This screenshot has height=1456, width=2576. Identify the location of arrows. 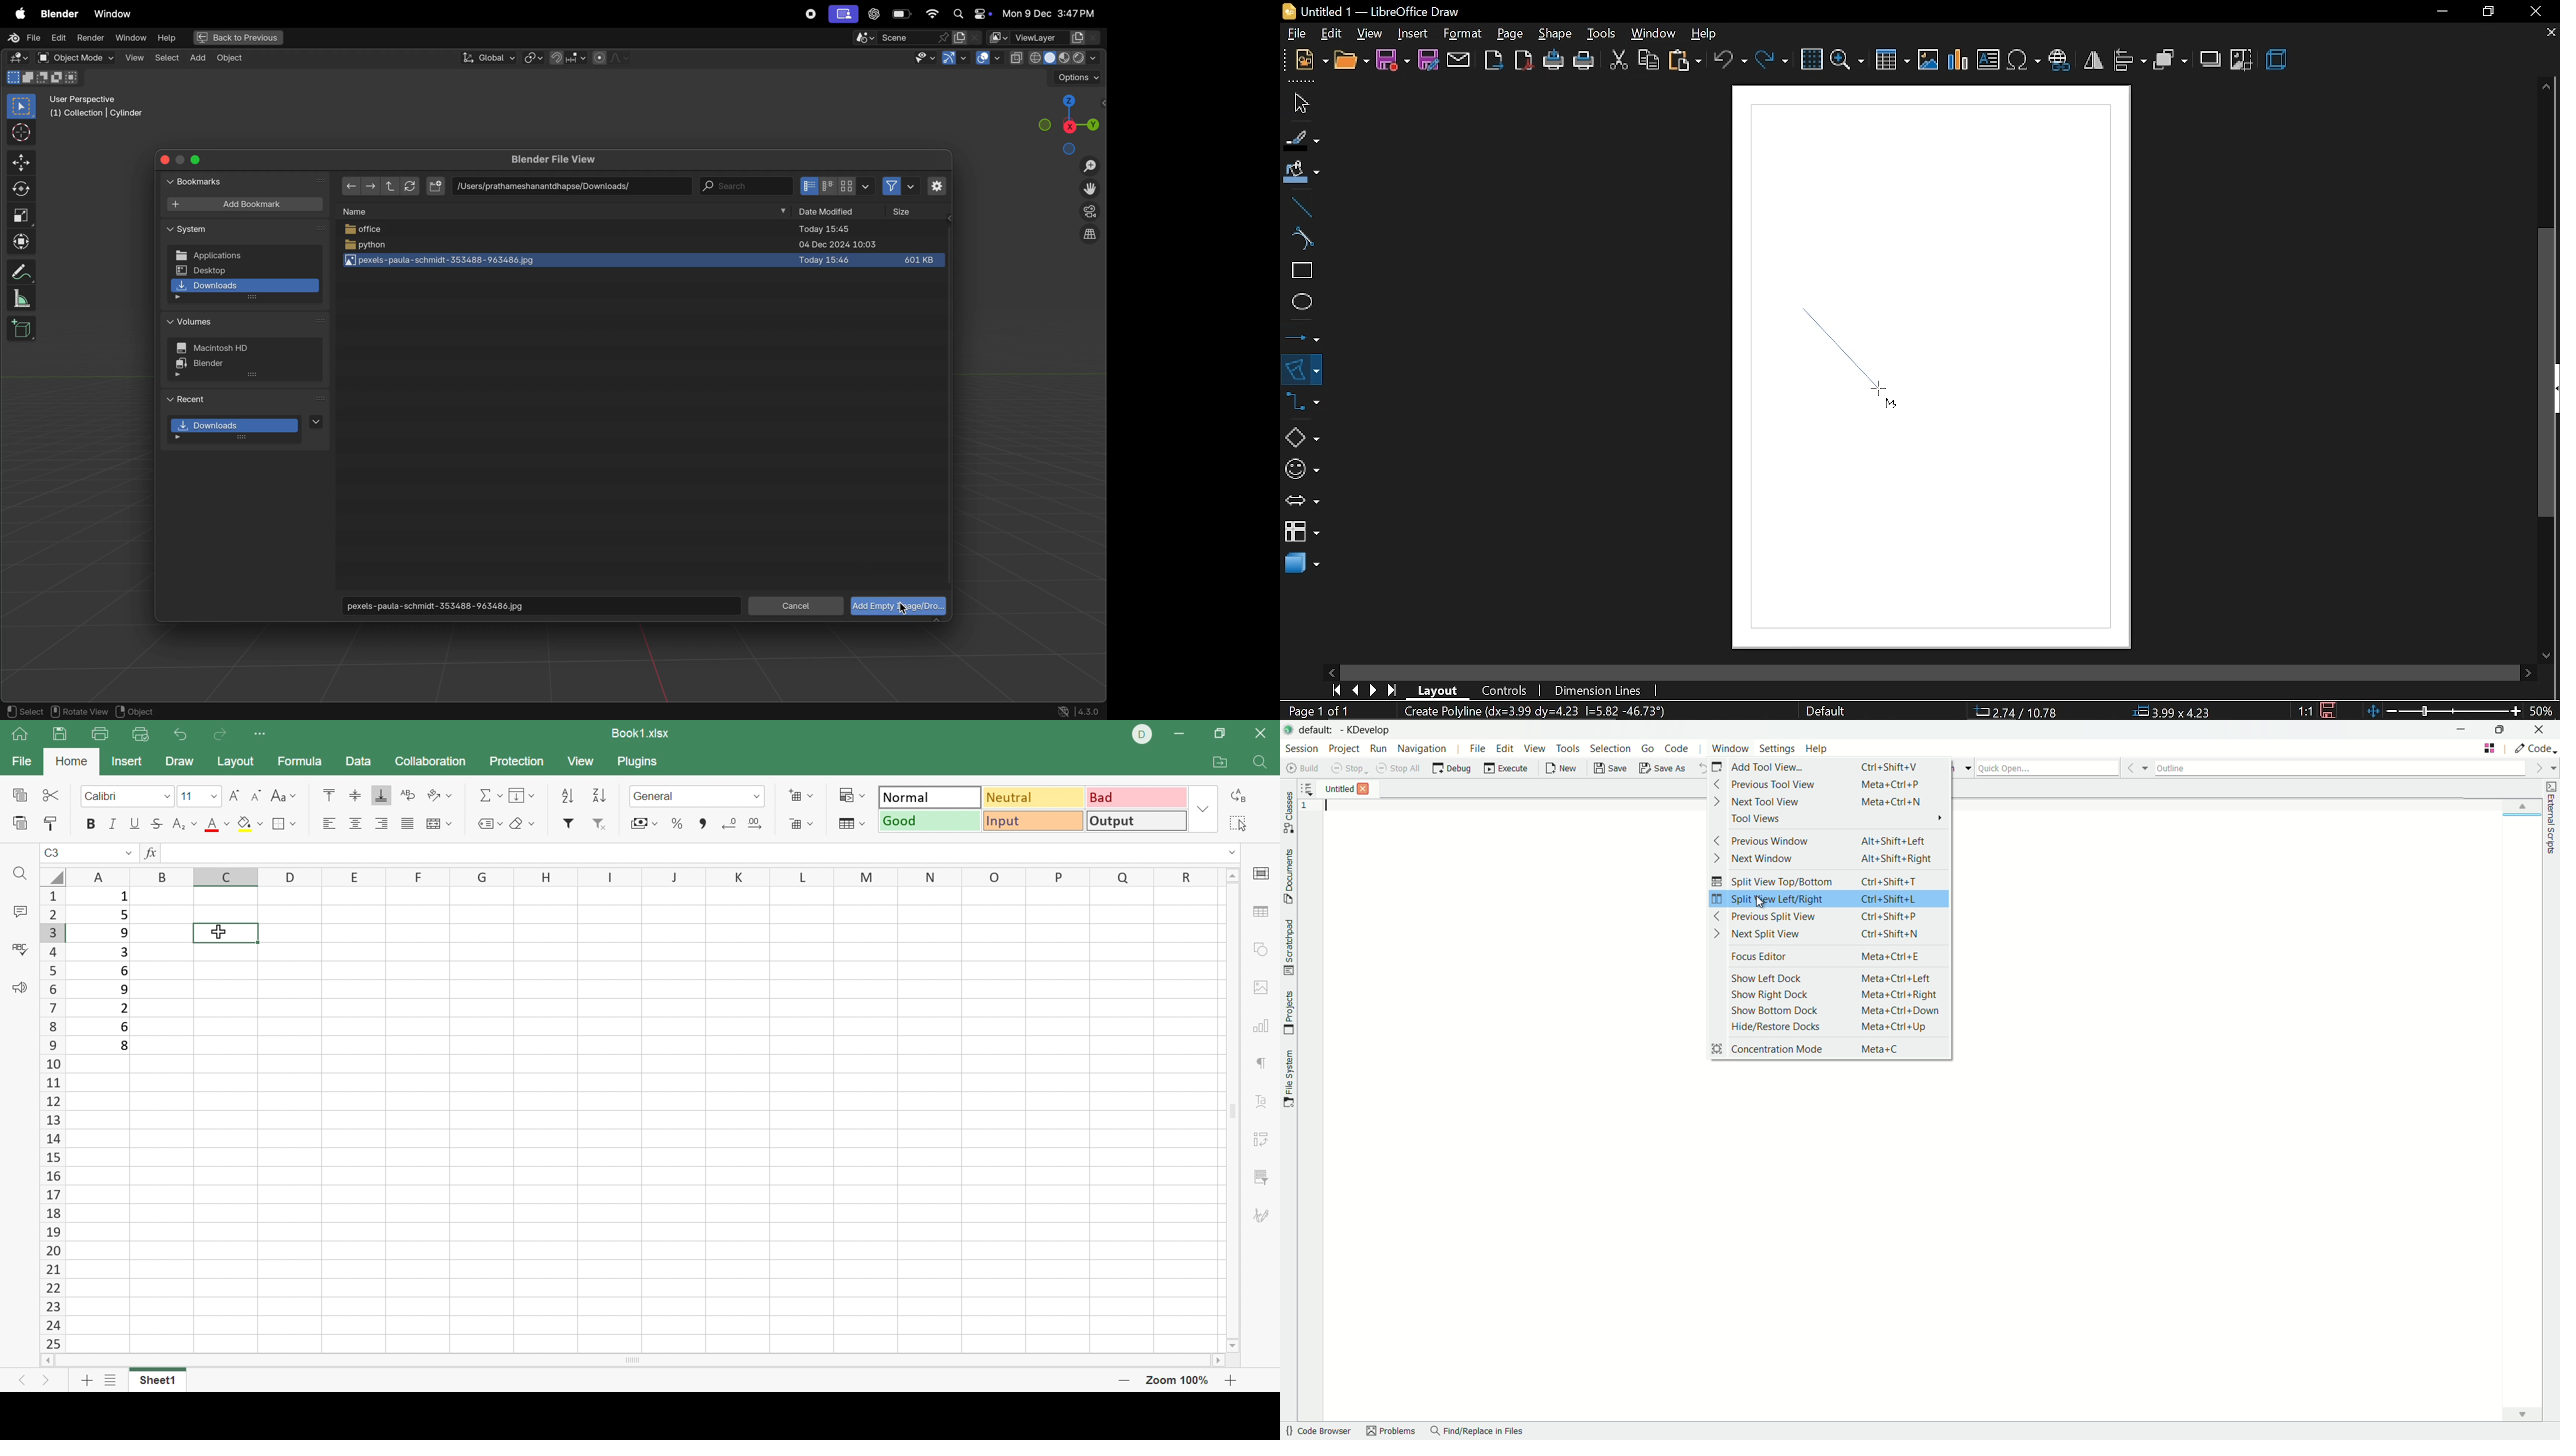
(1302, 502).